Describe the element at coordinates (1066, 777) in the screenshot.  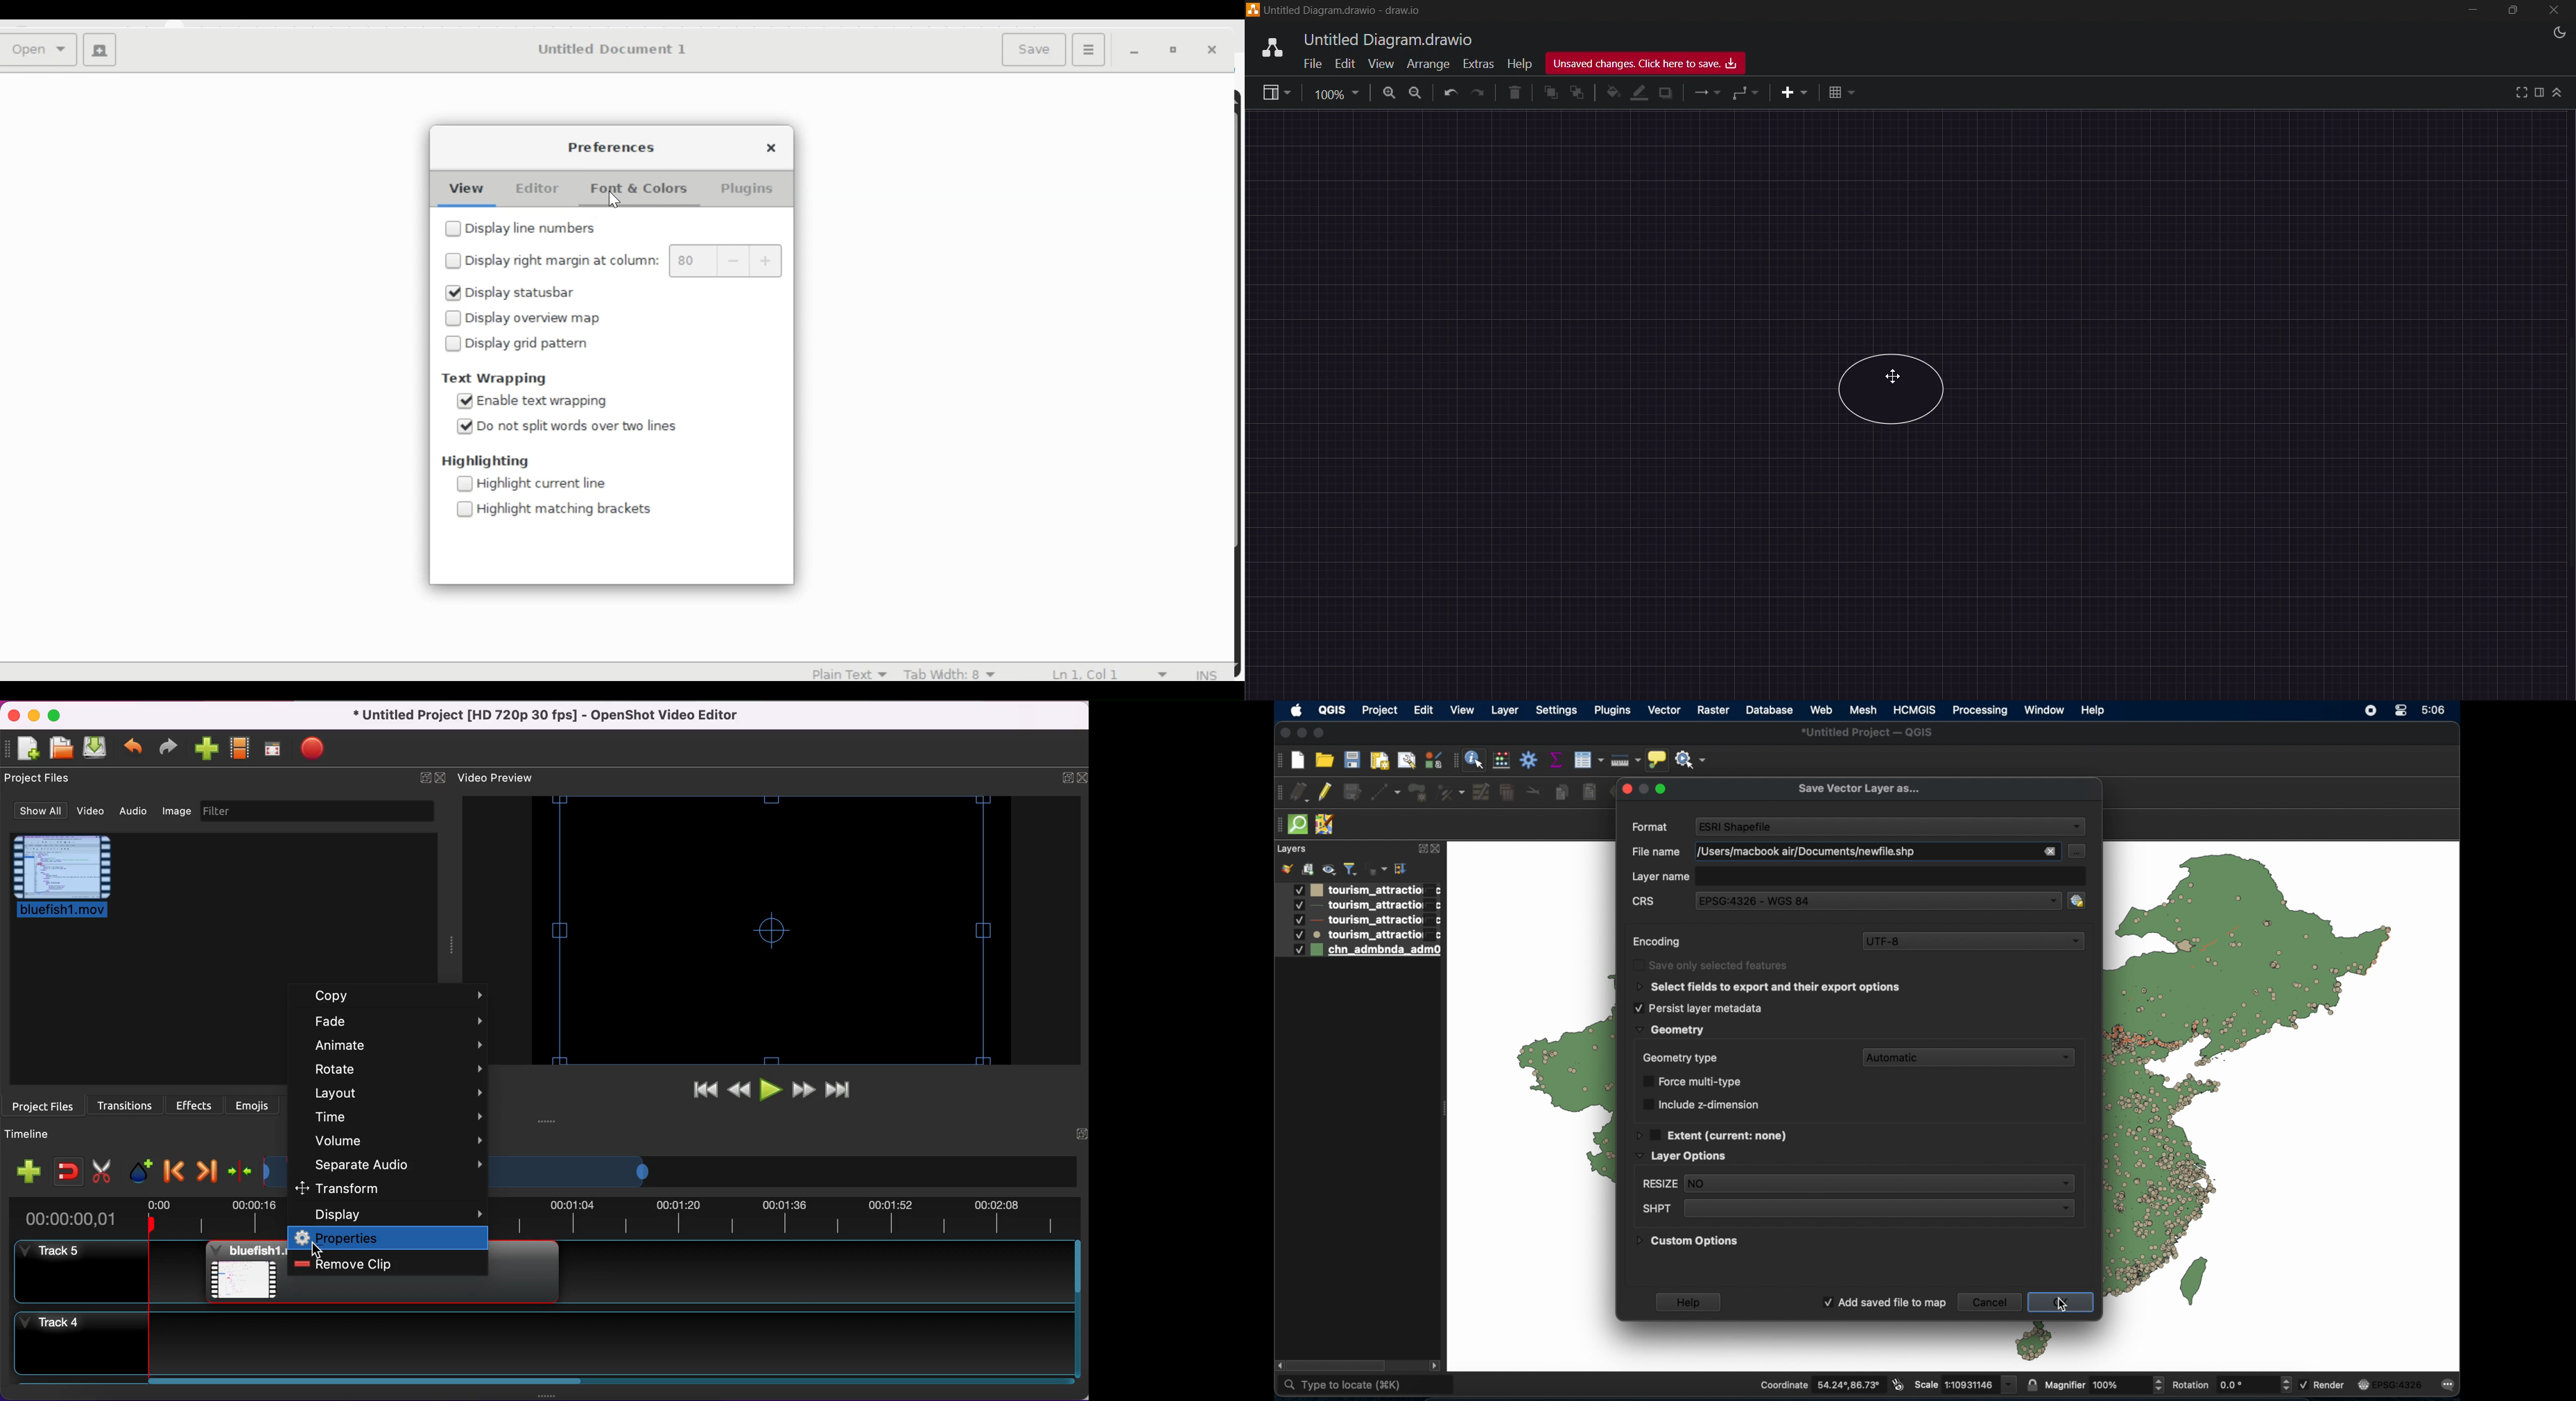
I see `expand/hide` at that location.